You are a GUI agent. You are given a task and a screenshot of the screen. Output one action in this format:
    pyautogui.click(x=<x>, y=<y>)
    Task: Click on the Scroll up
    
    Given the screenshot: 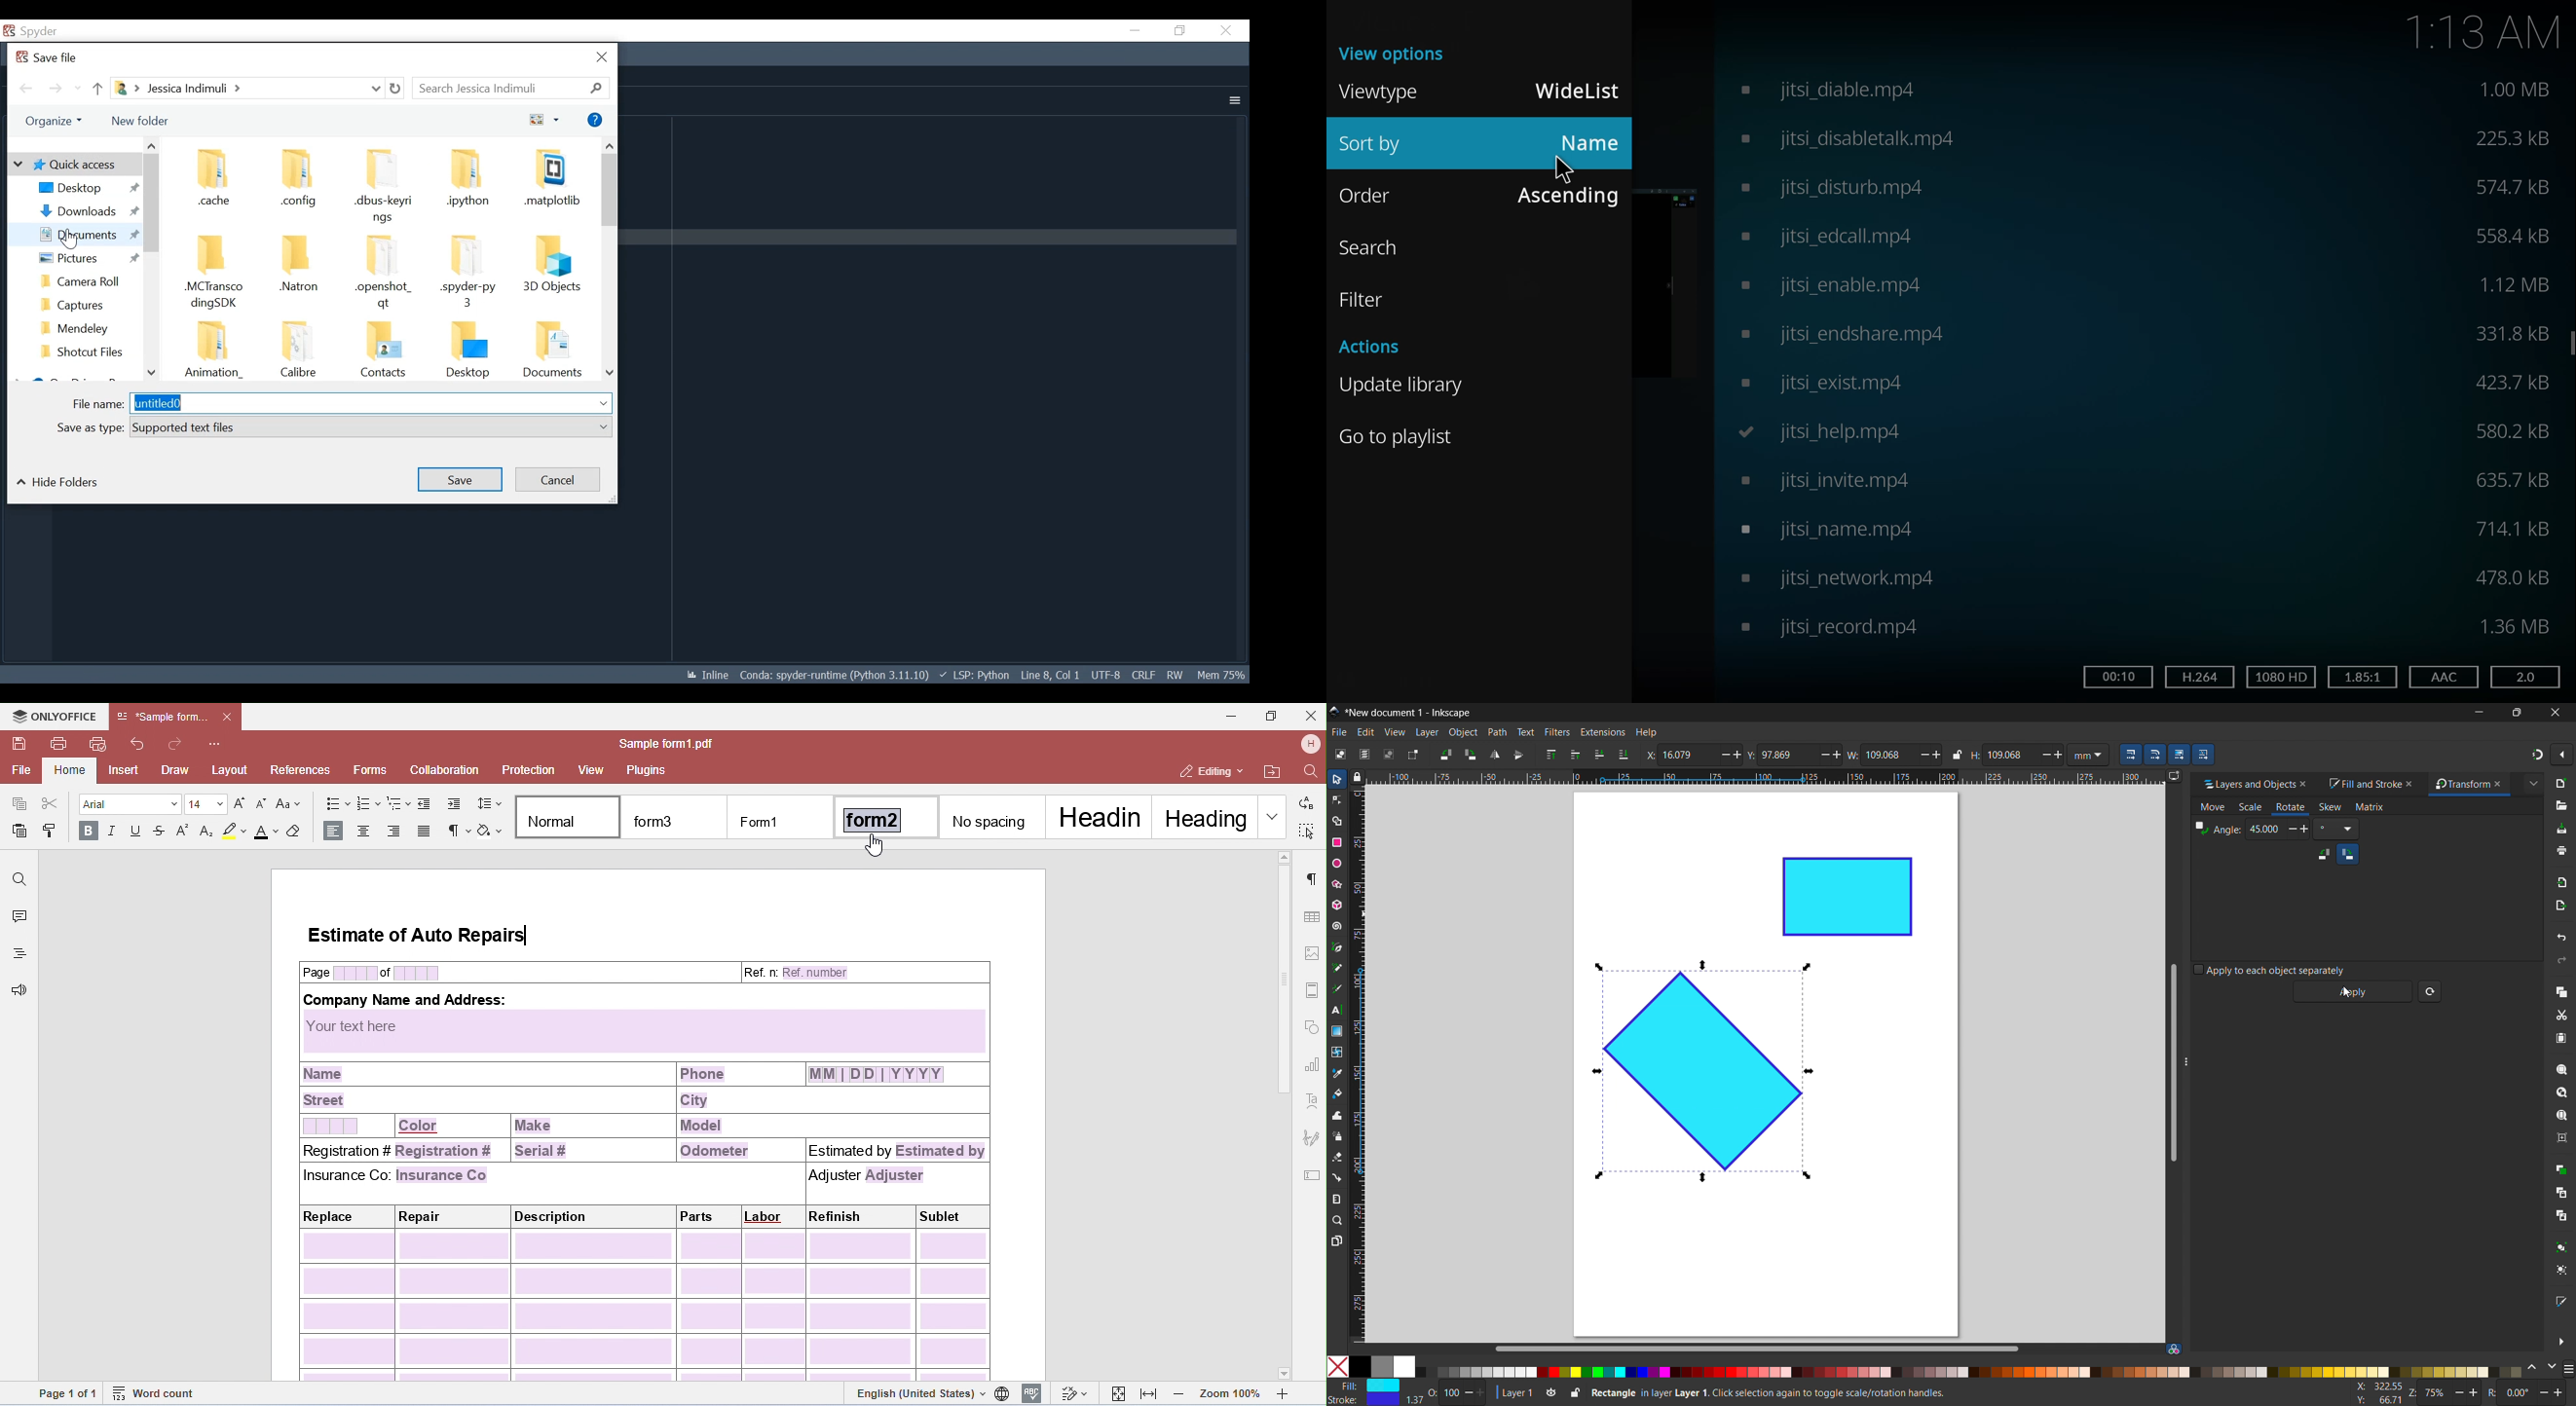 What is the action you would take?
    pyautogui.click(x=152, y=146)
    